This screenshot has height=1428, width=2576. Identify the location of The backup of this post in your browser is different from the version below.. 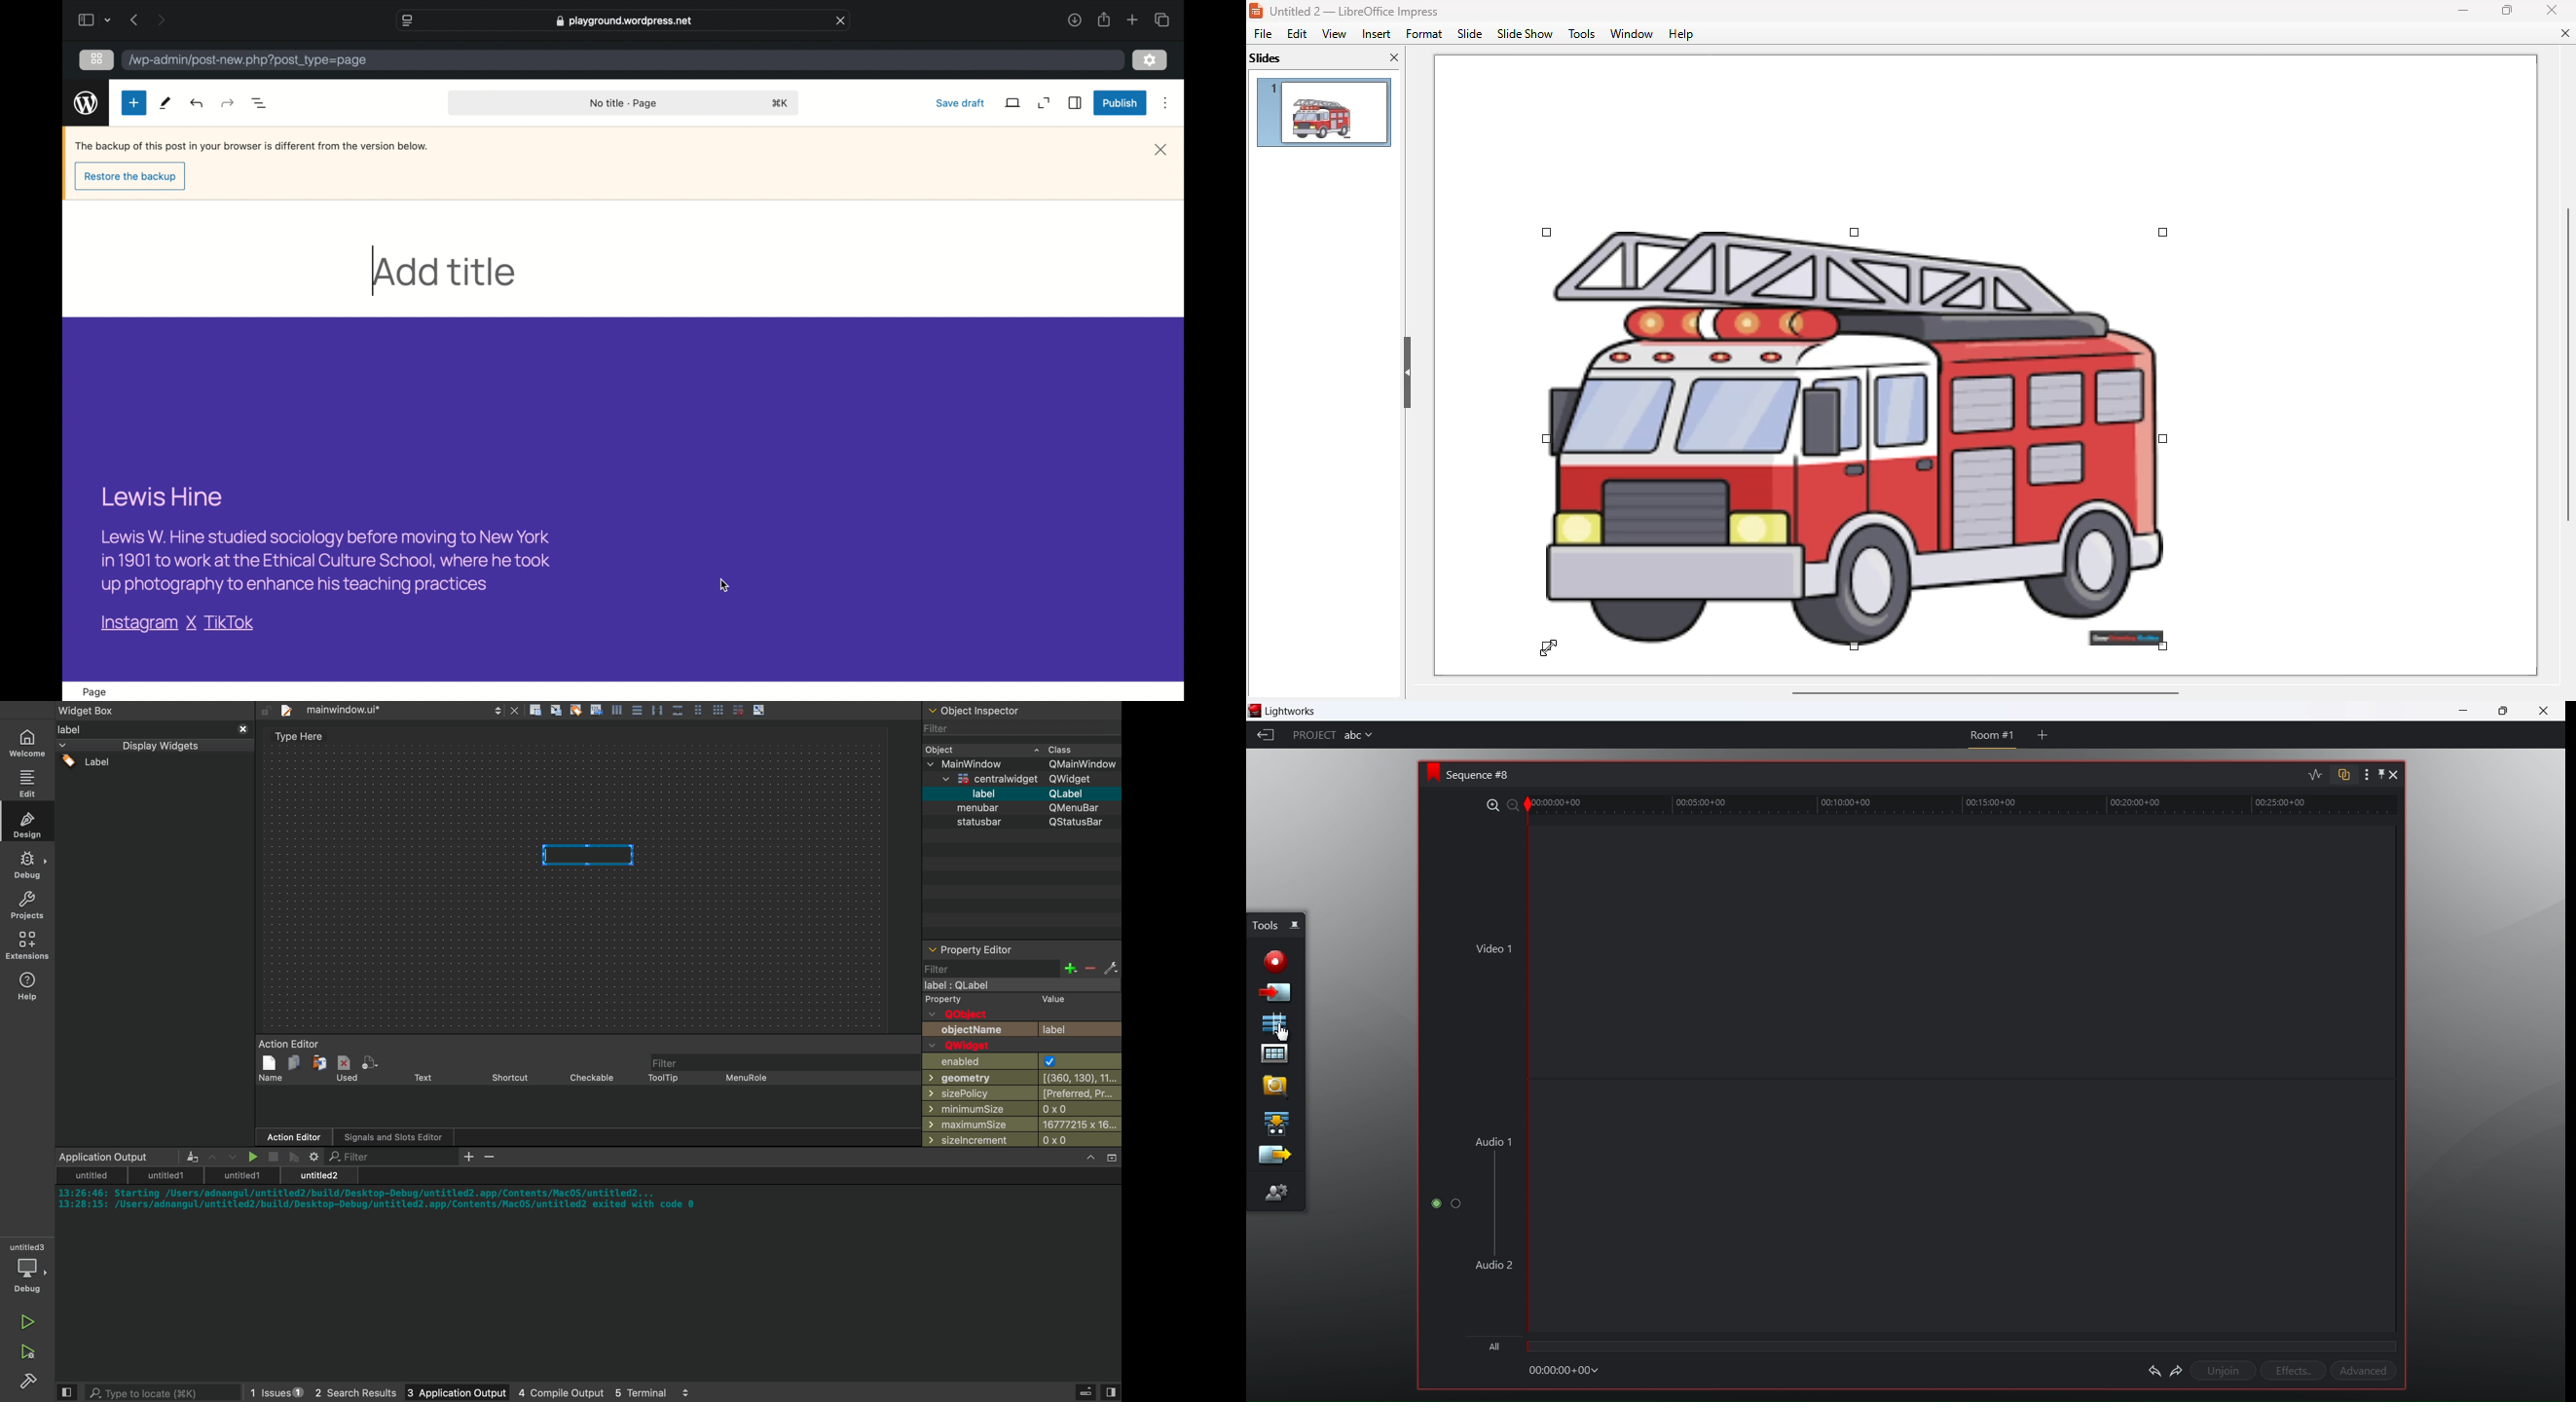
(249, 145).